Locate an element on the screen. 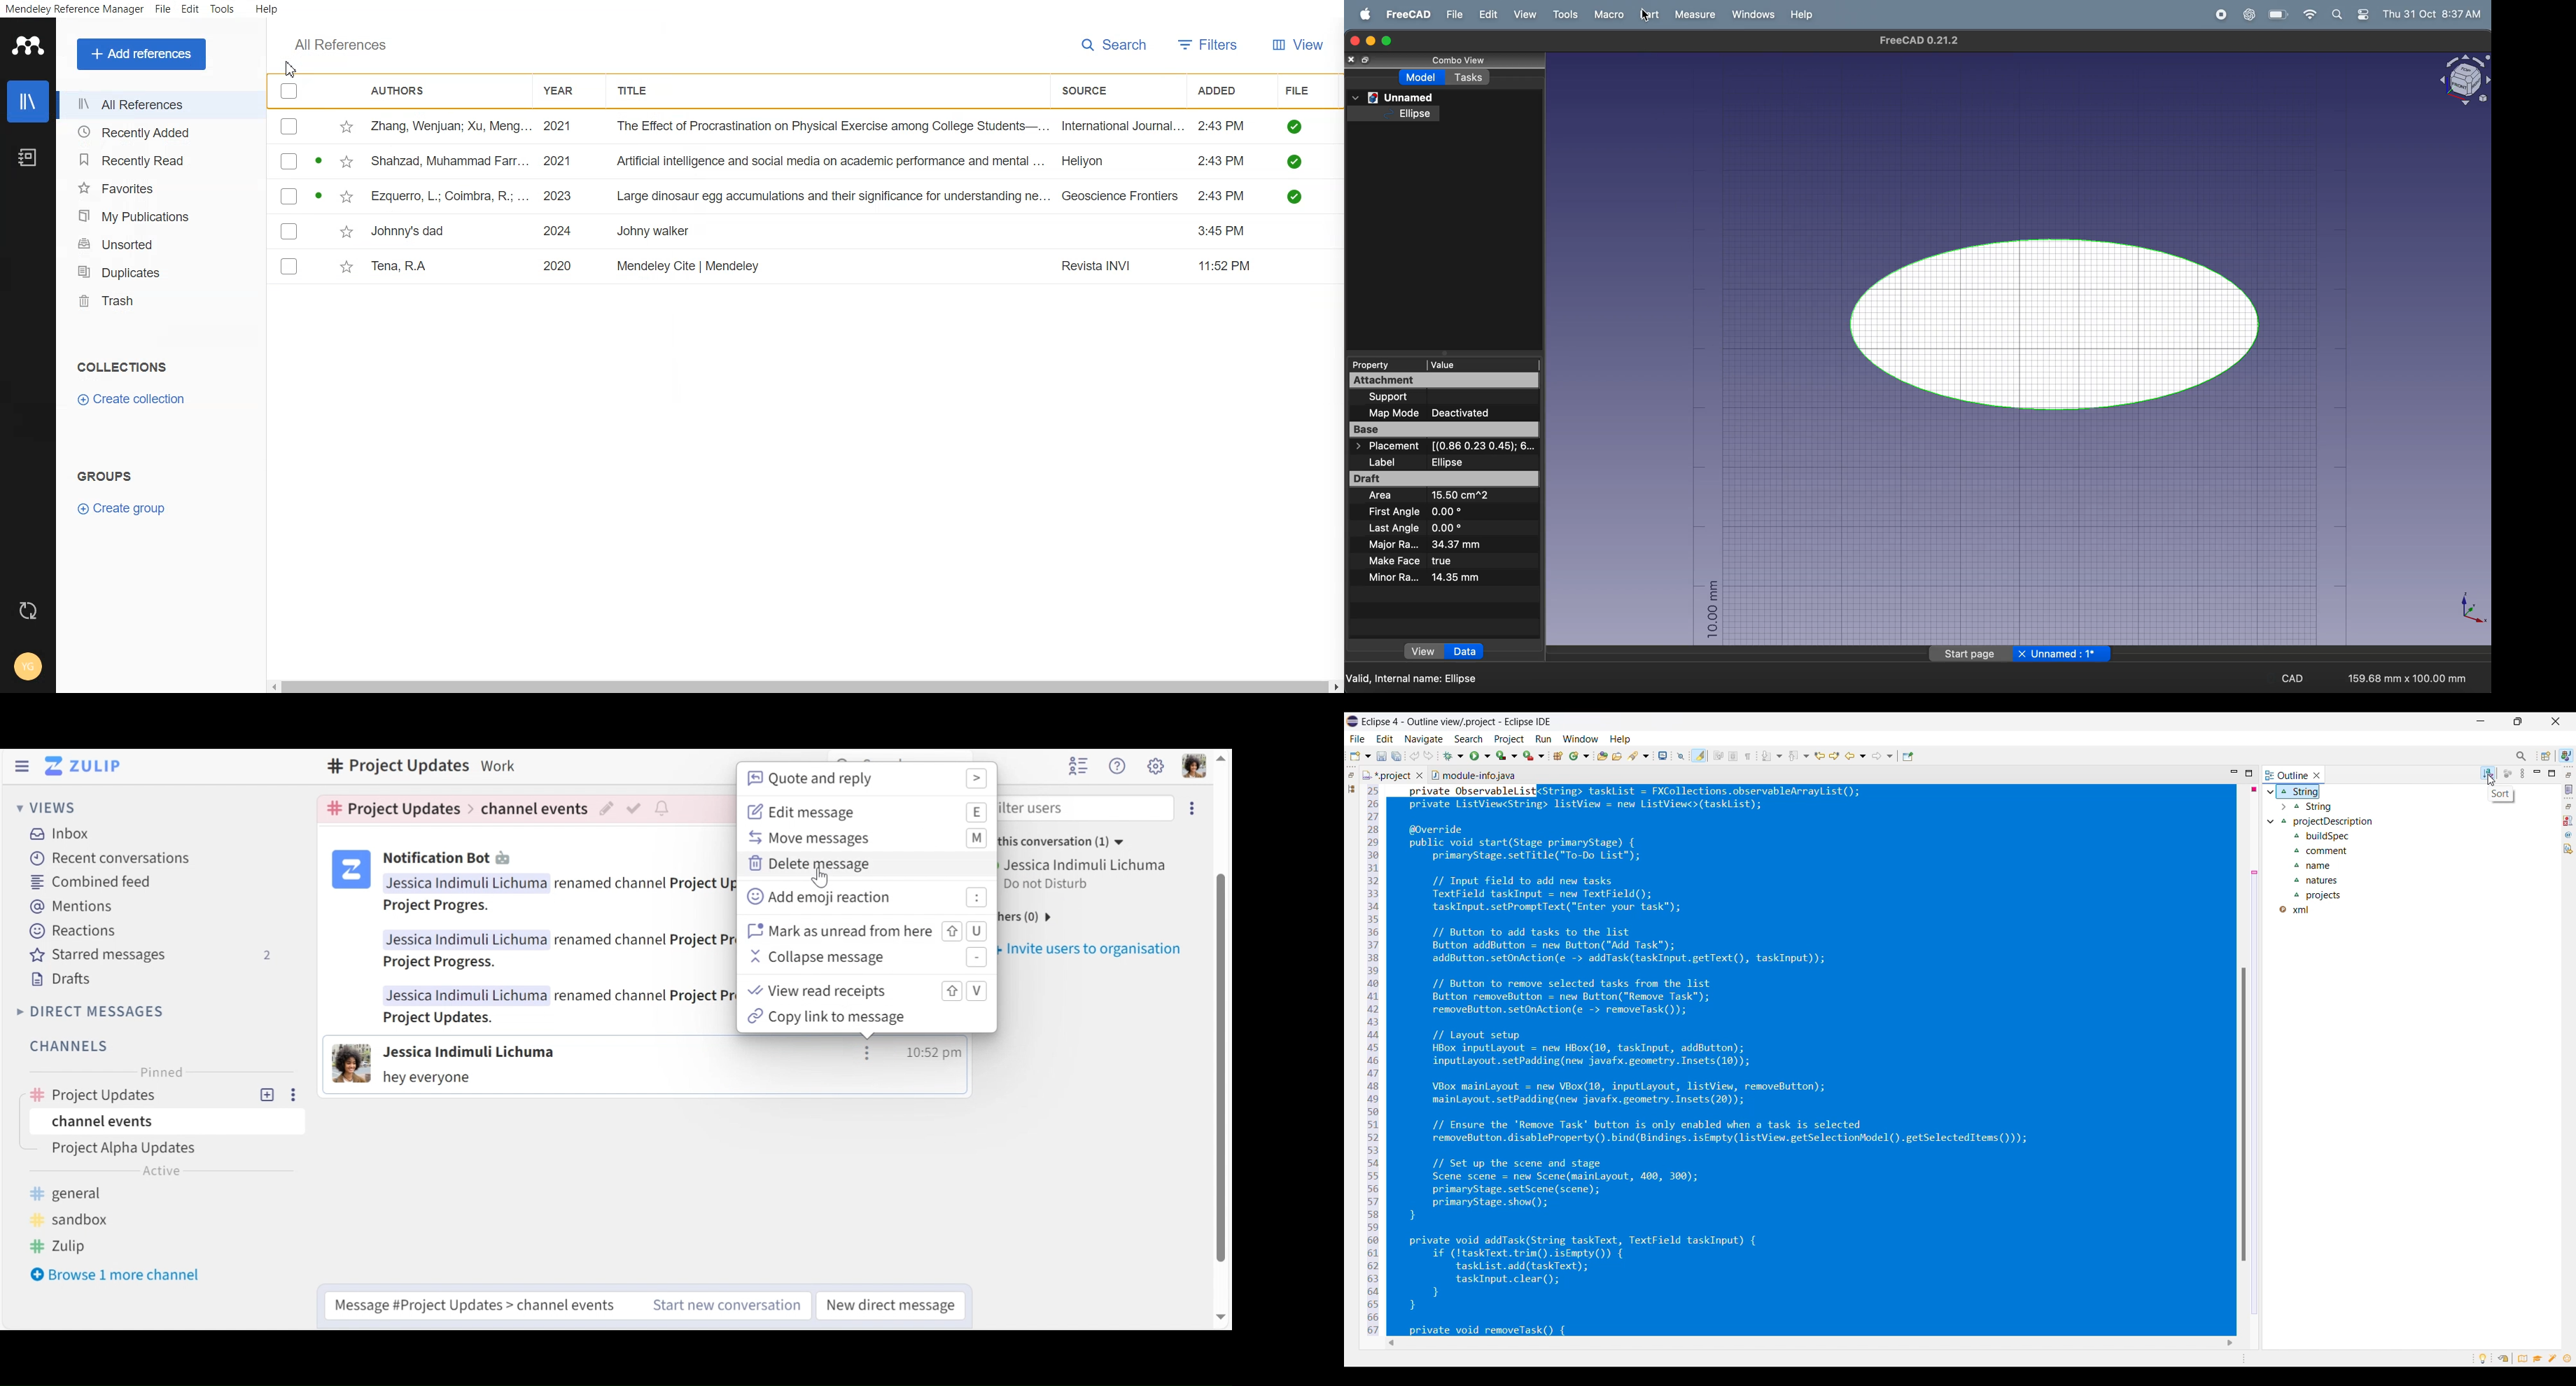 Image resolution: width=2576 pixels, height=1400 pixels. Cursor is located at coordinates (290, 69).